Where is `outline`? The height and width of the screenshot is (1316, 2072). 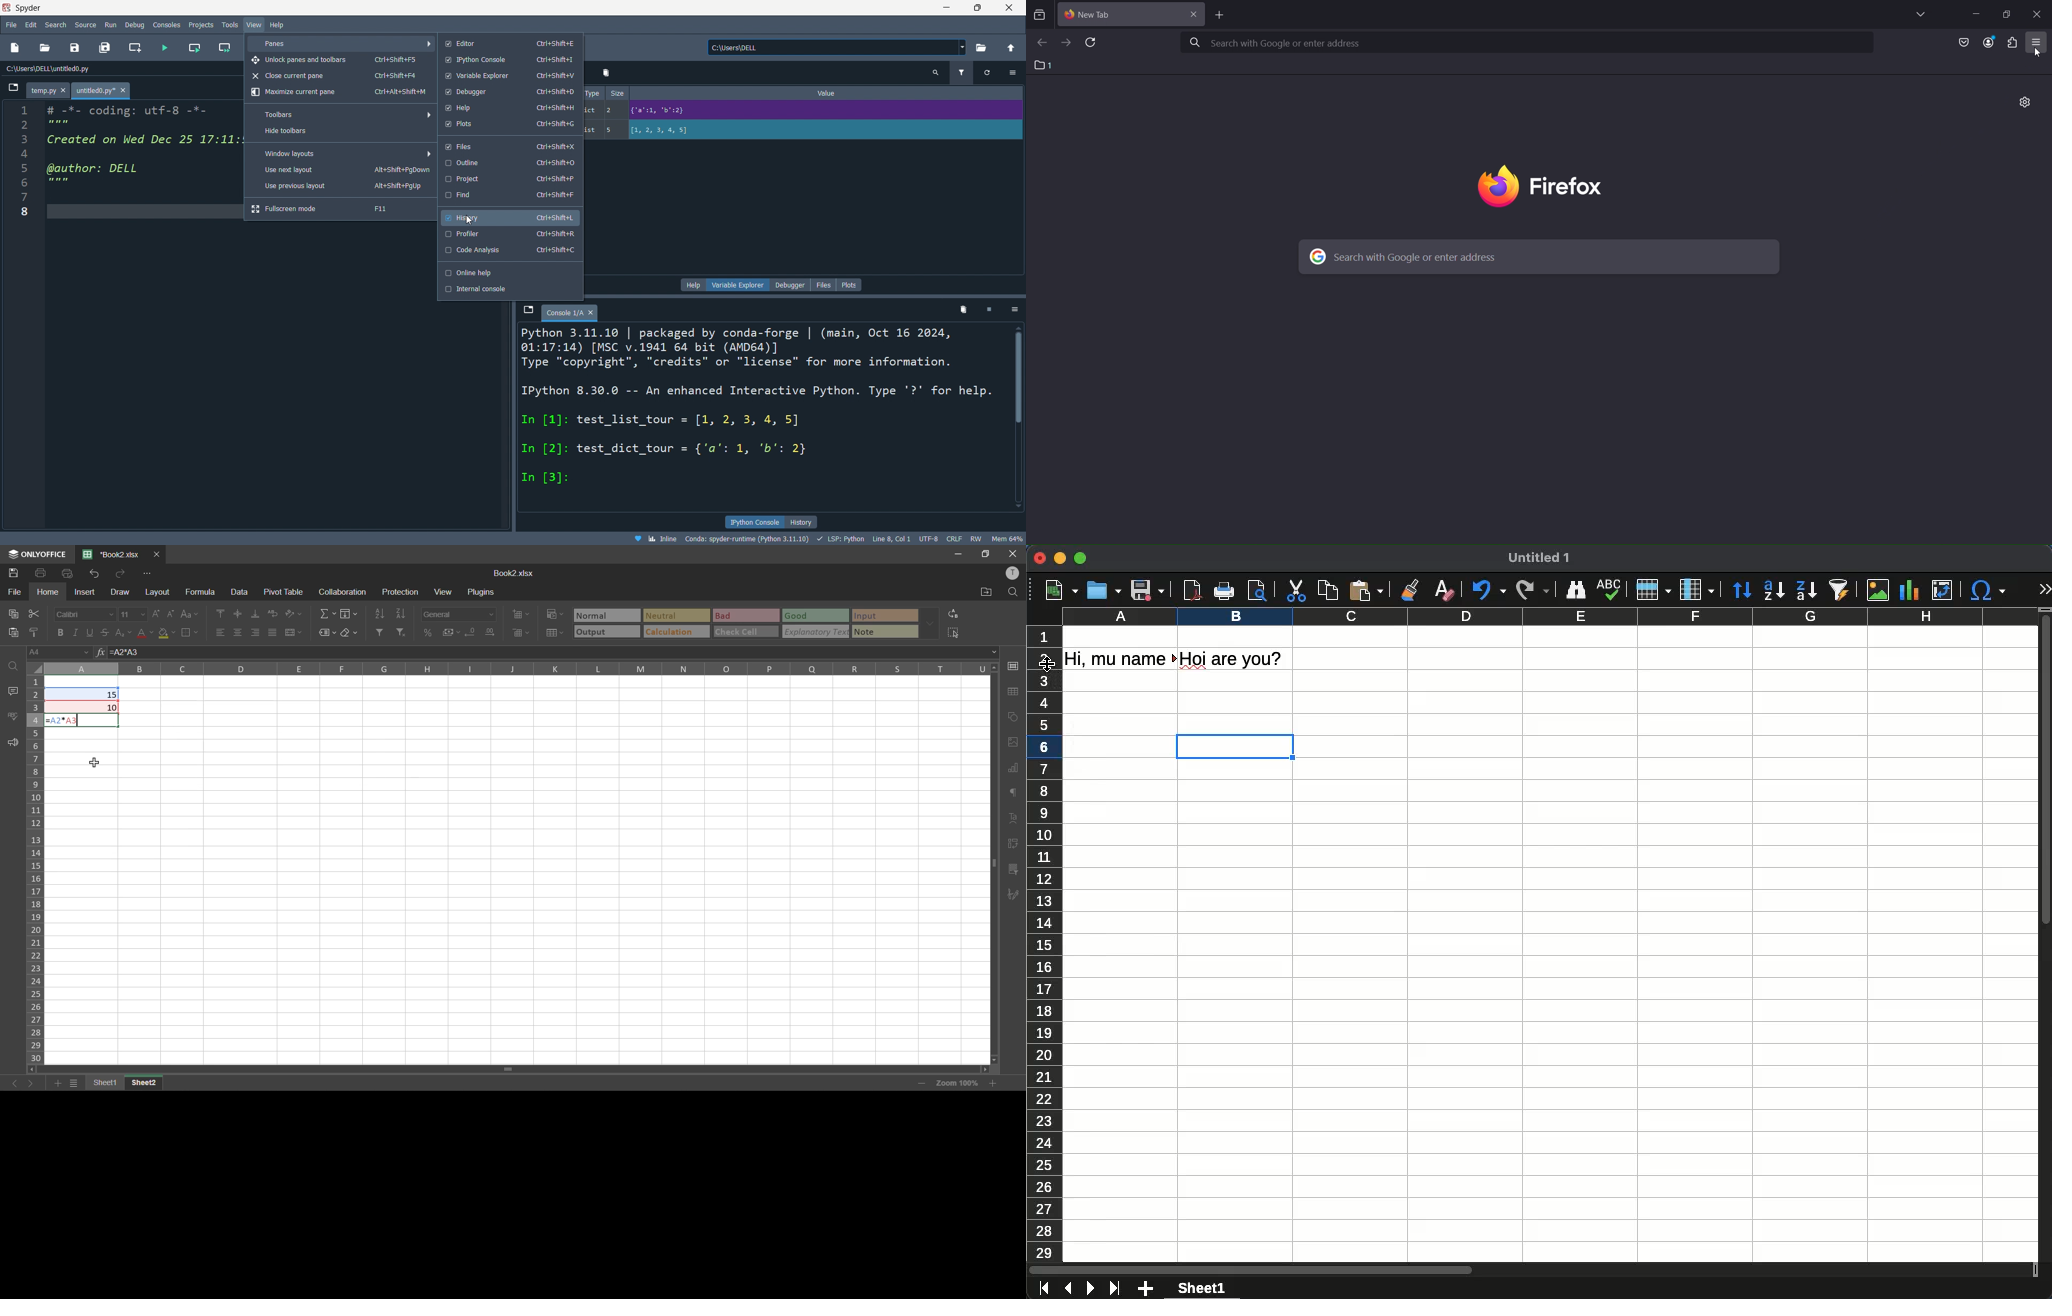
outline is located at coordinates (509, 163).